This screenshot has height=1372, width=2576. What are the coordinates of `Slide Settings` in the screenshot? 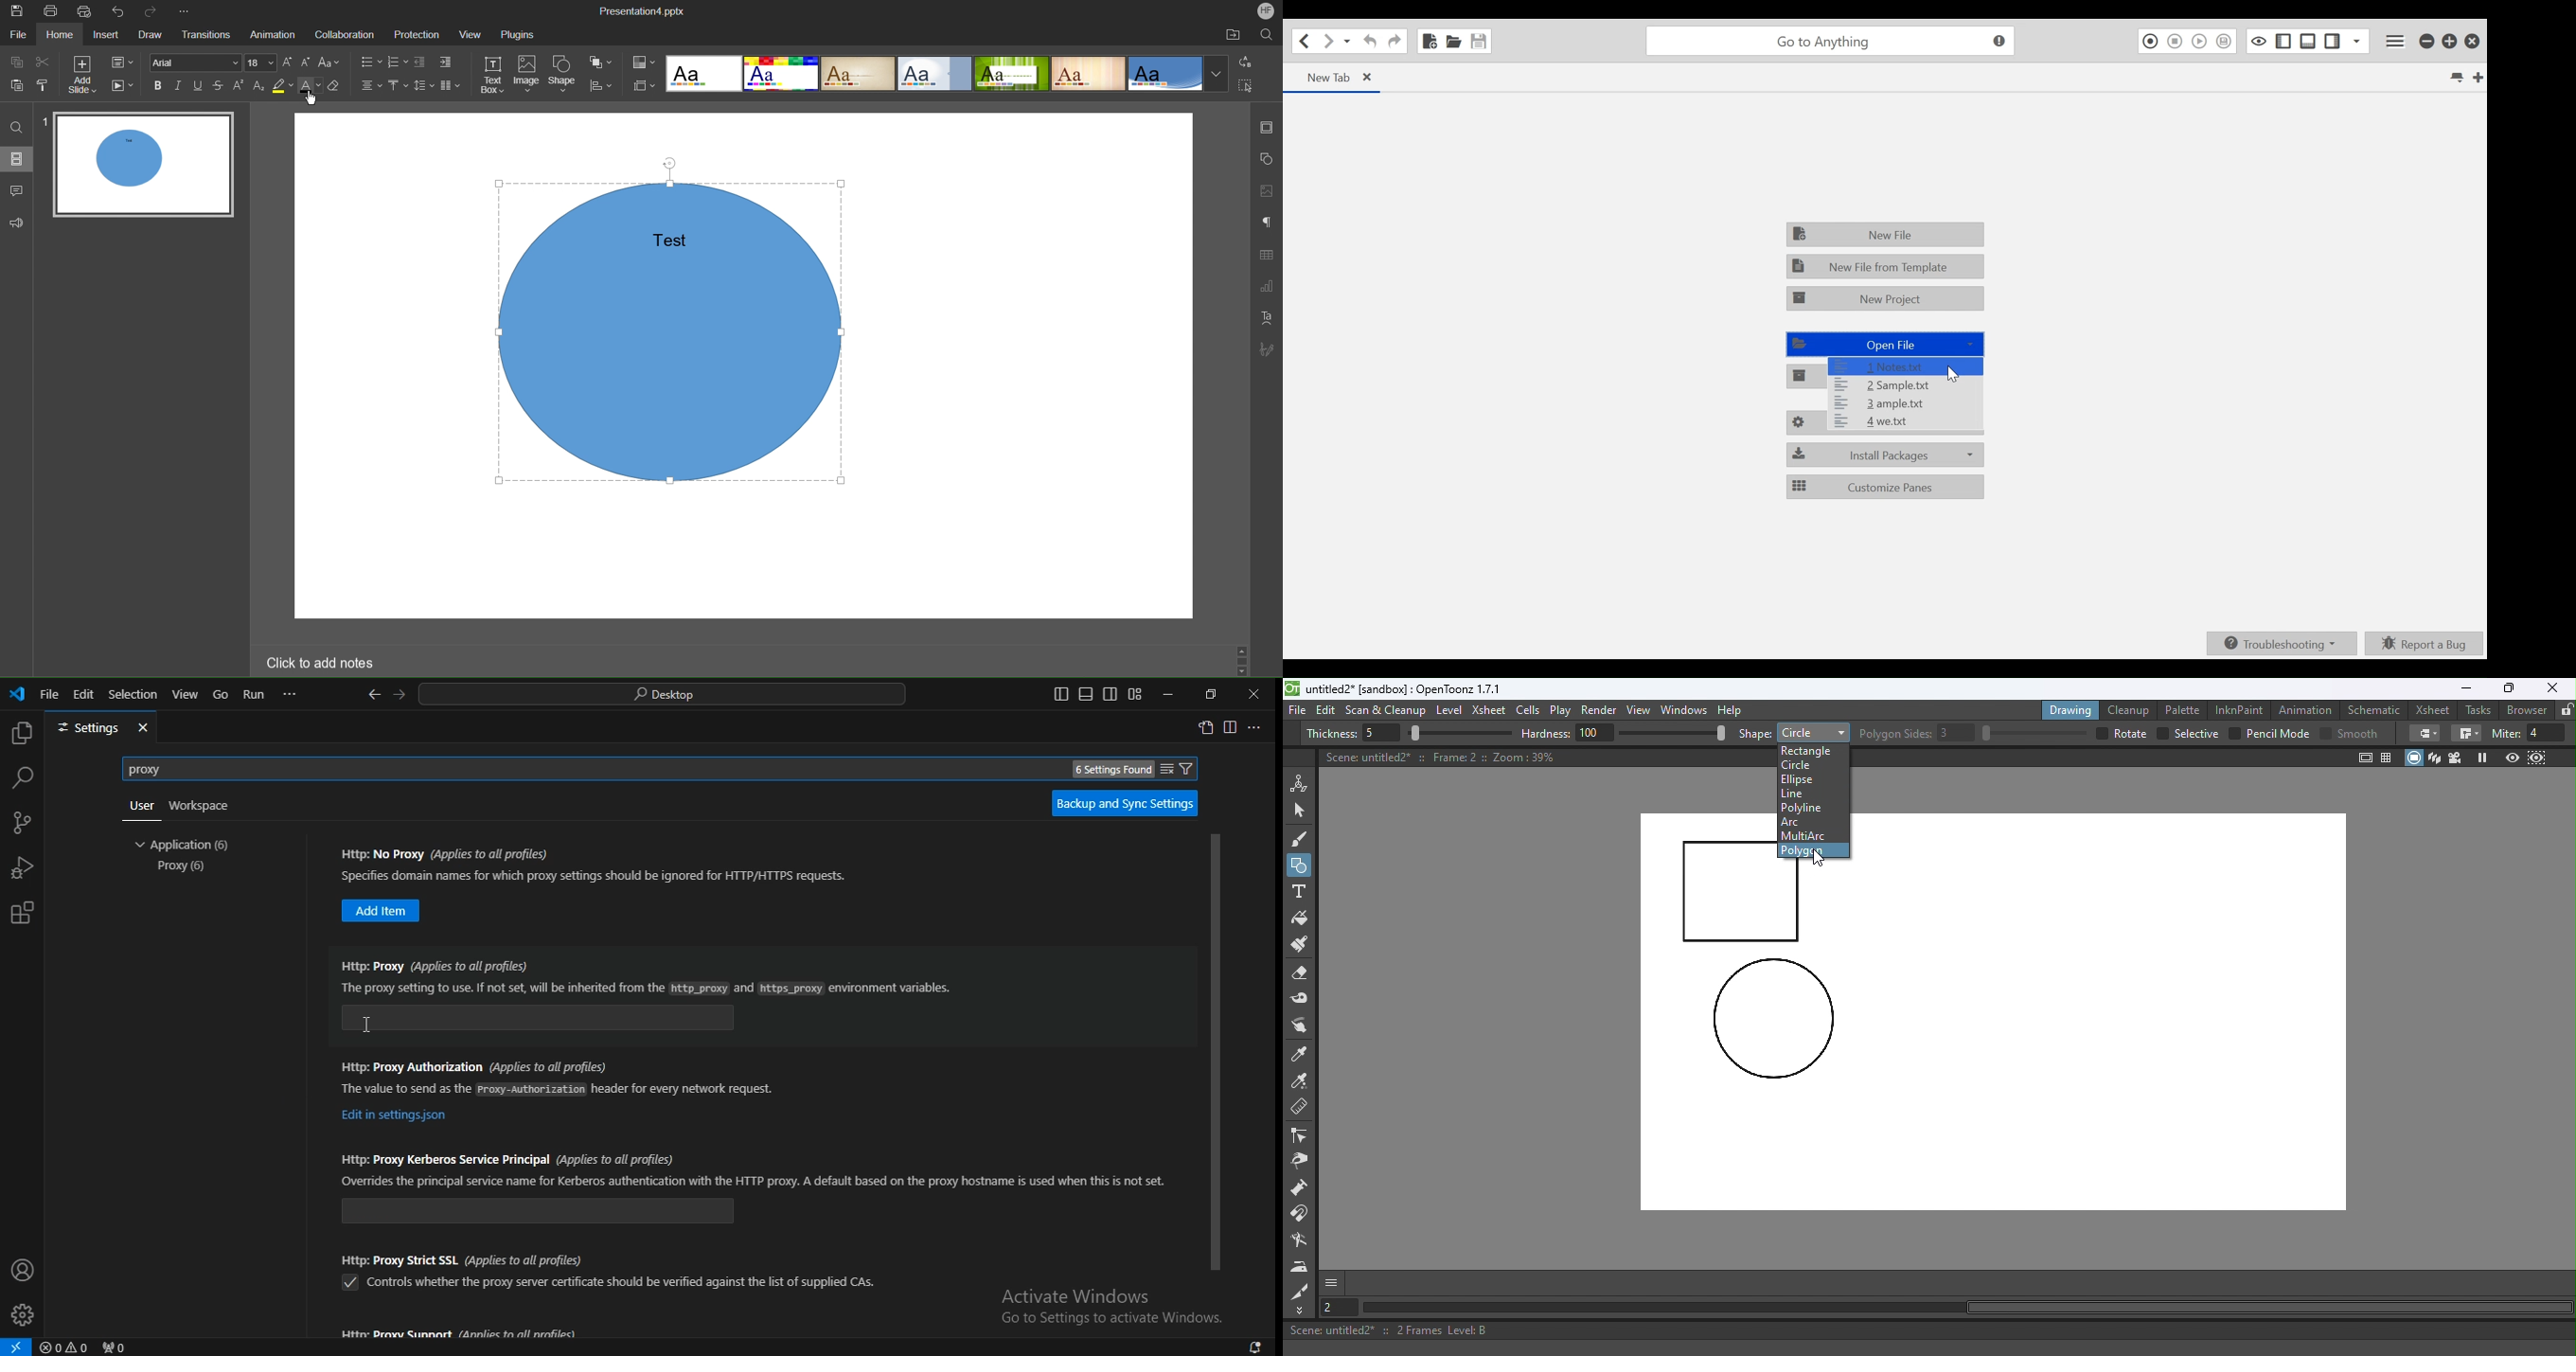 It's located at (120, 60).